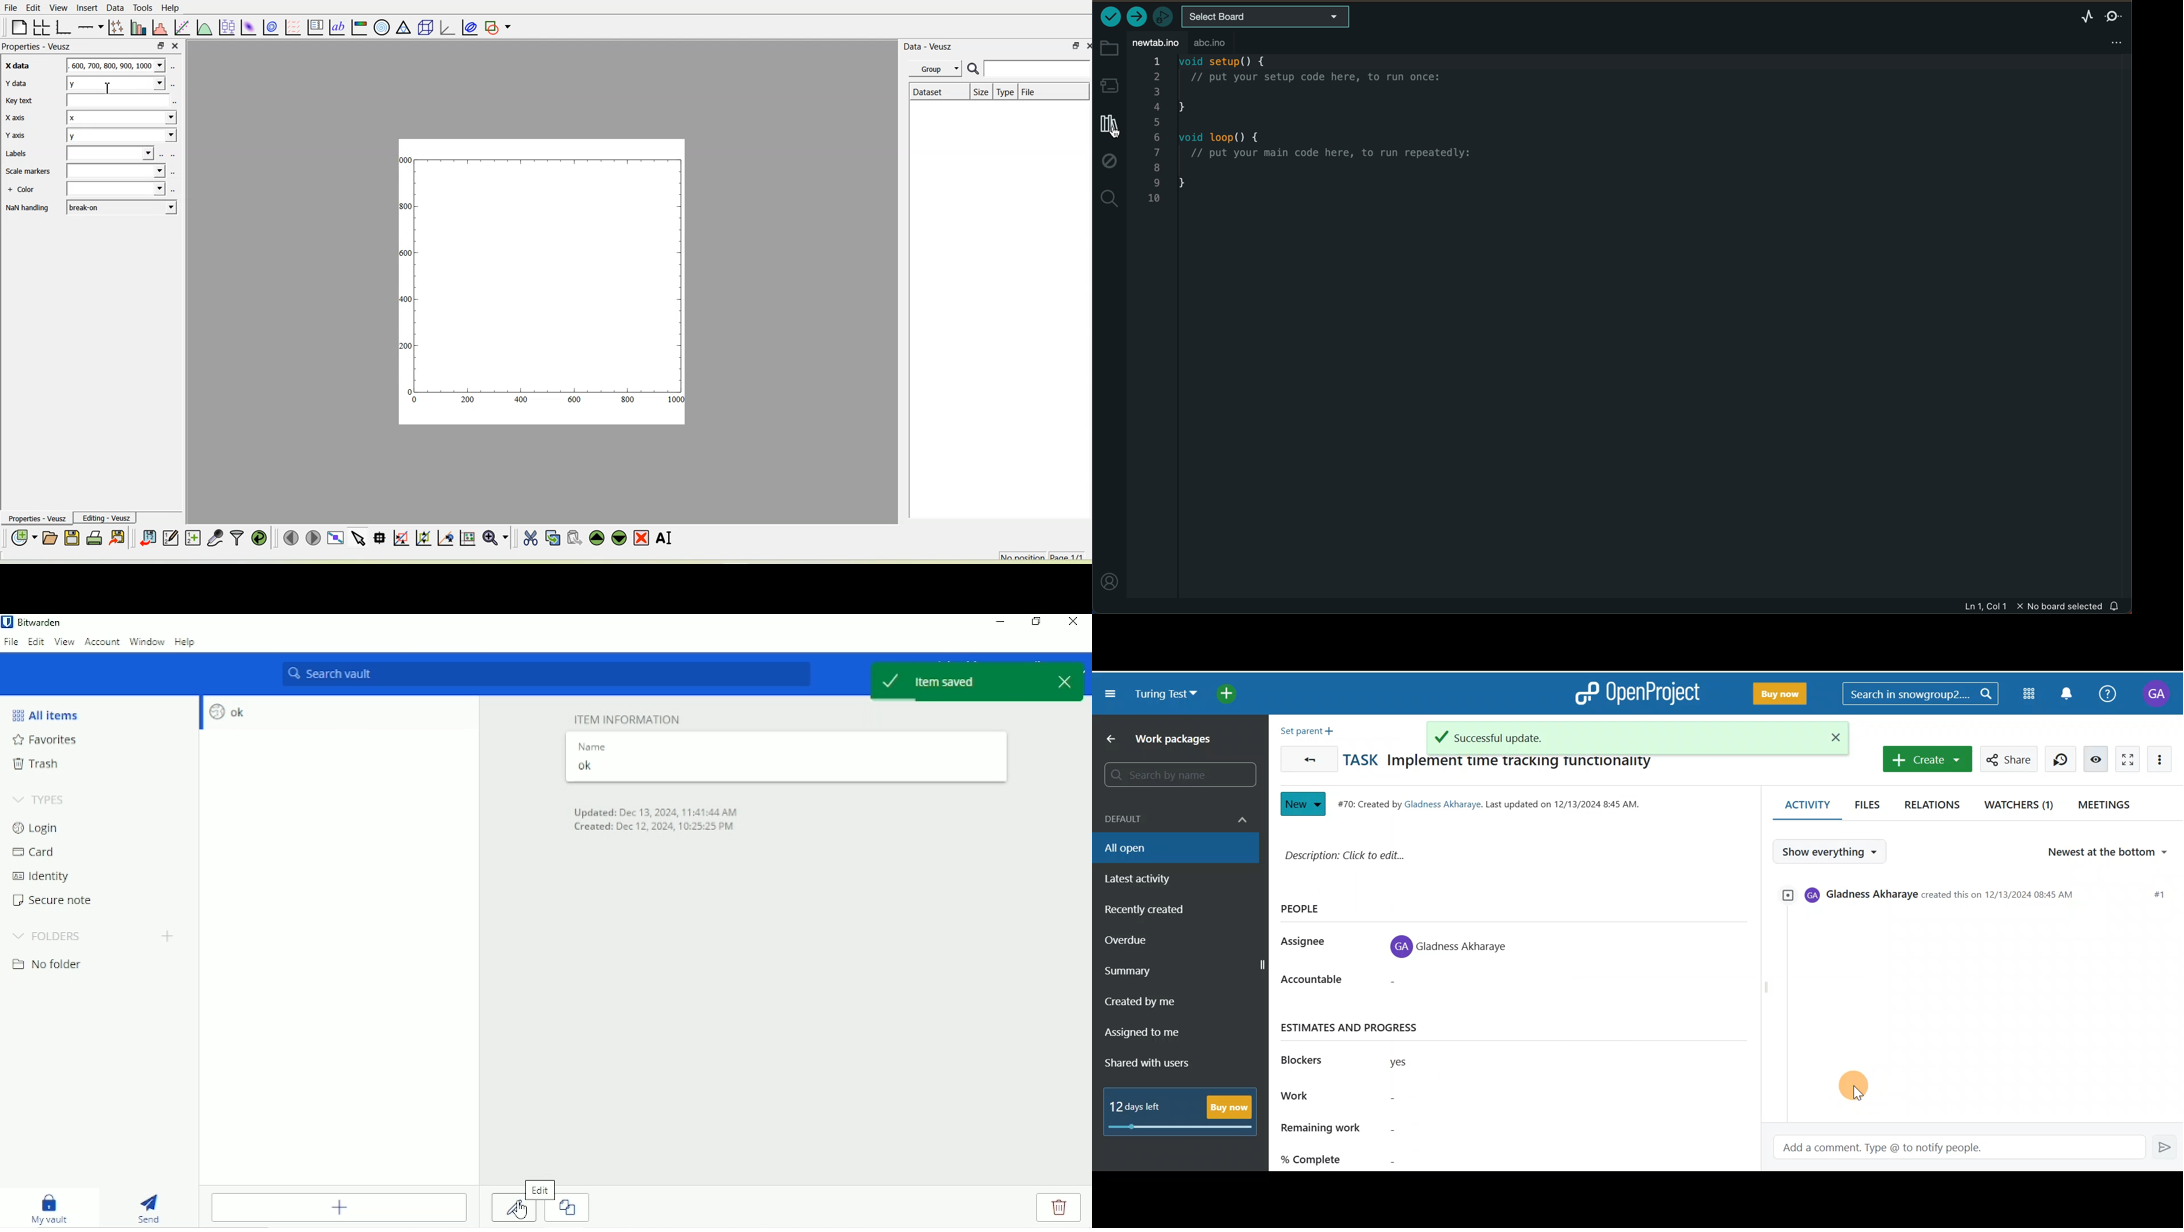  What do you see at coordinates (260, 538) in the screenshot?
I see `Reload linked datasets` at bounding box center [260, 538].